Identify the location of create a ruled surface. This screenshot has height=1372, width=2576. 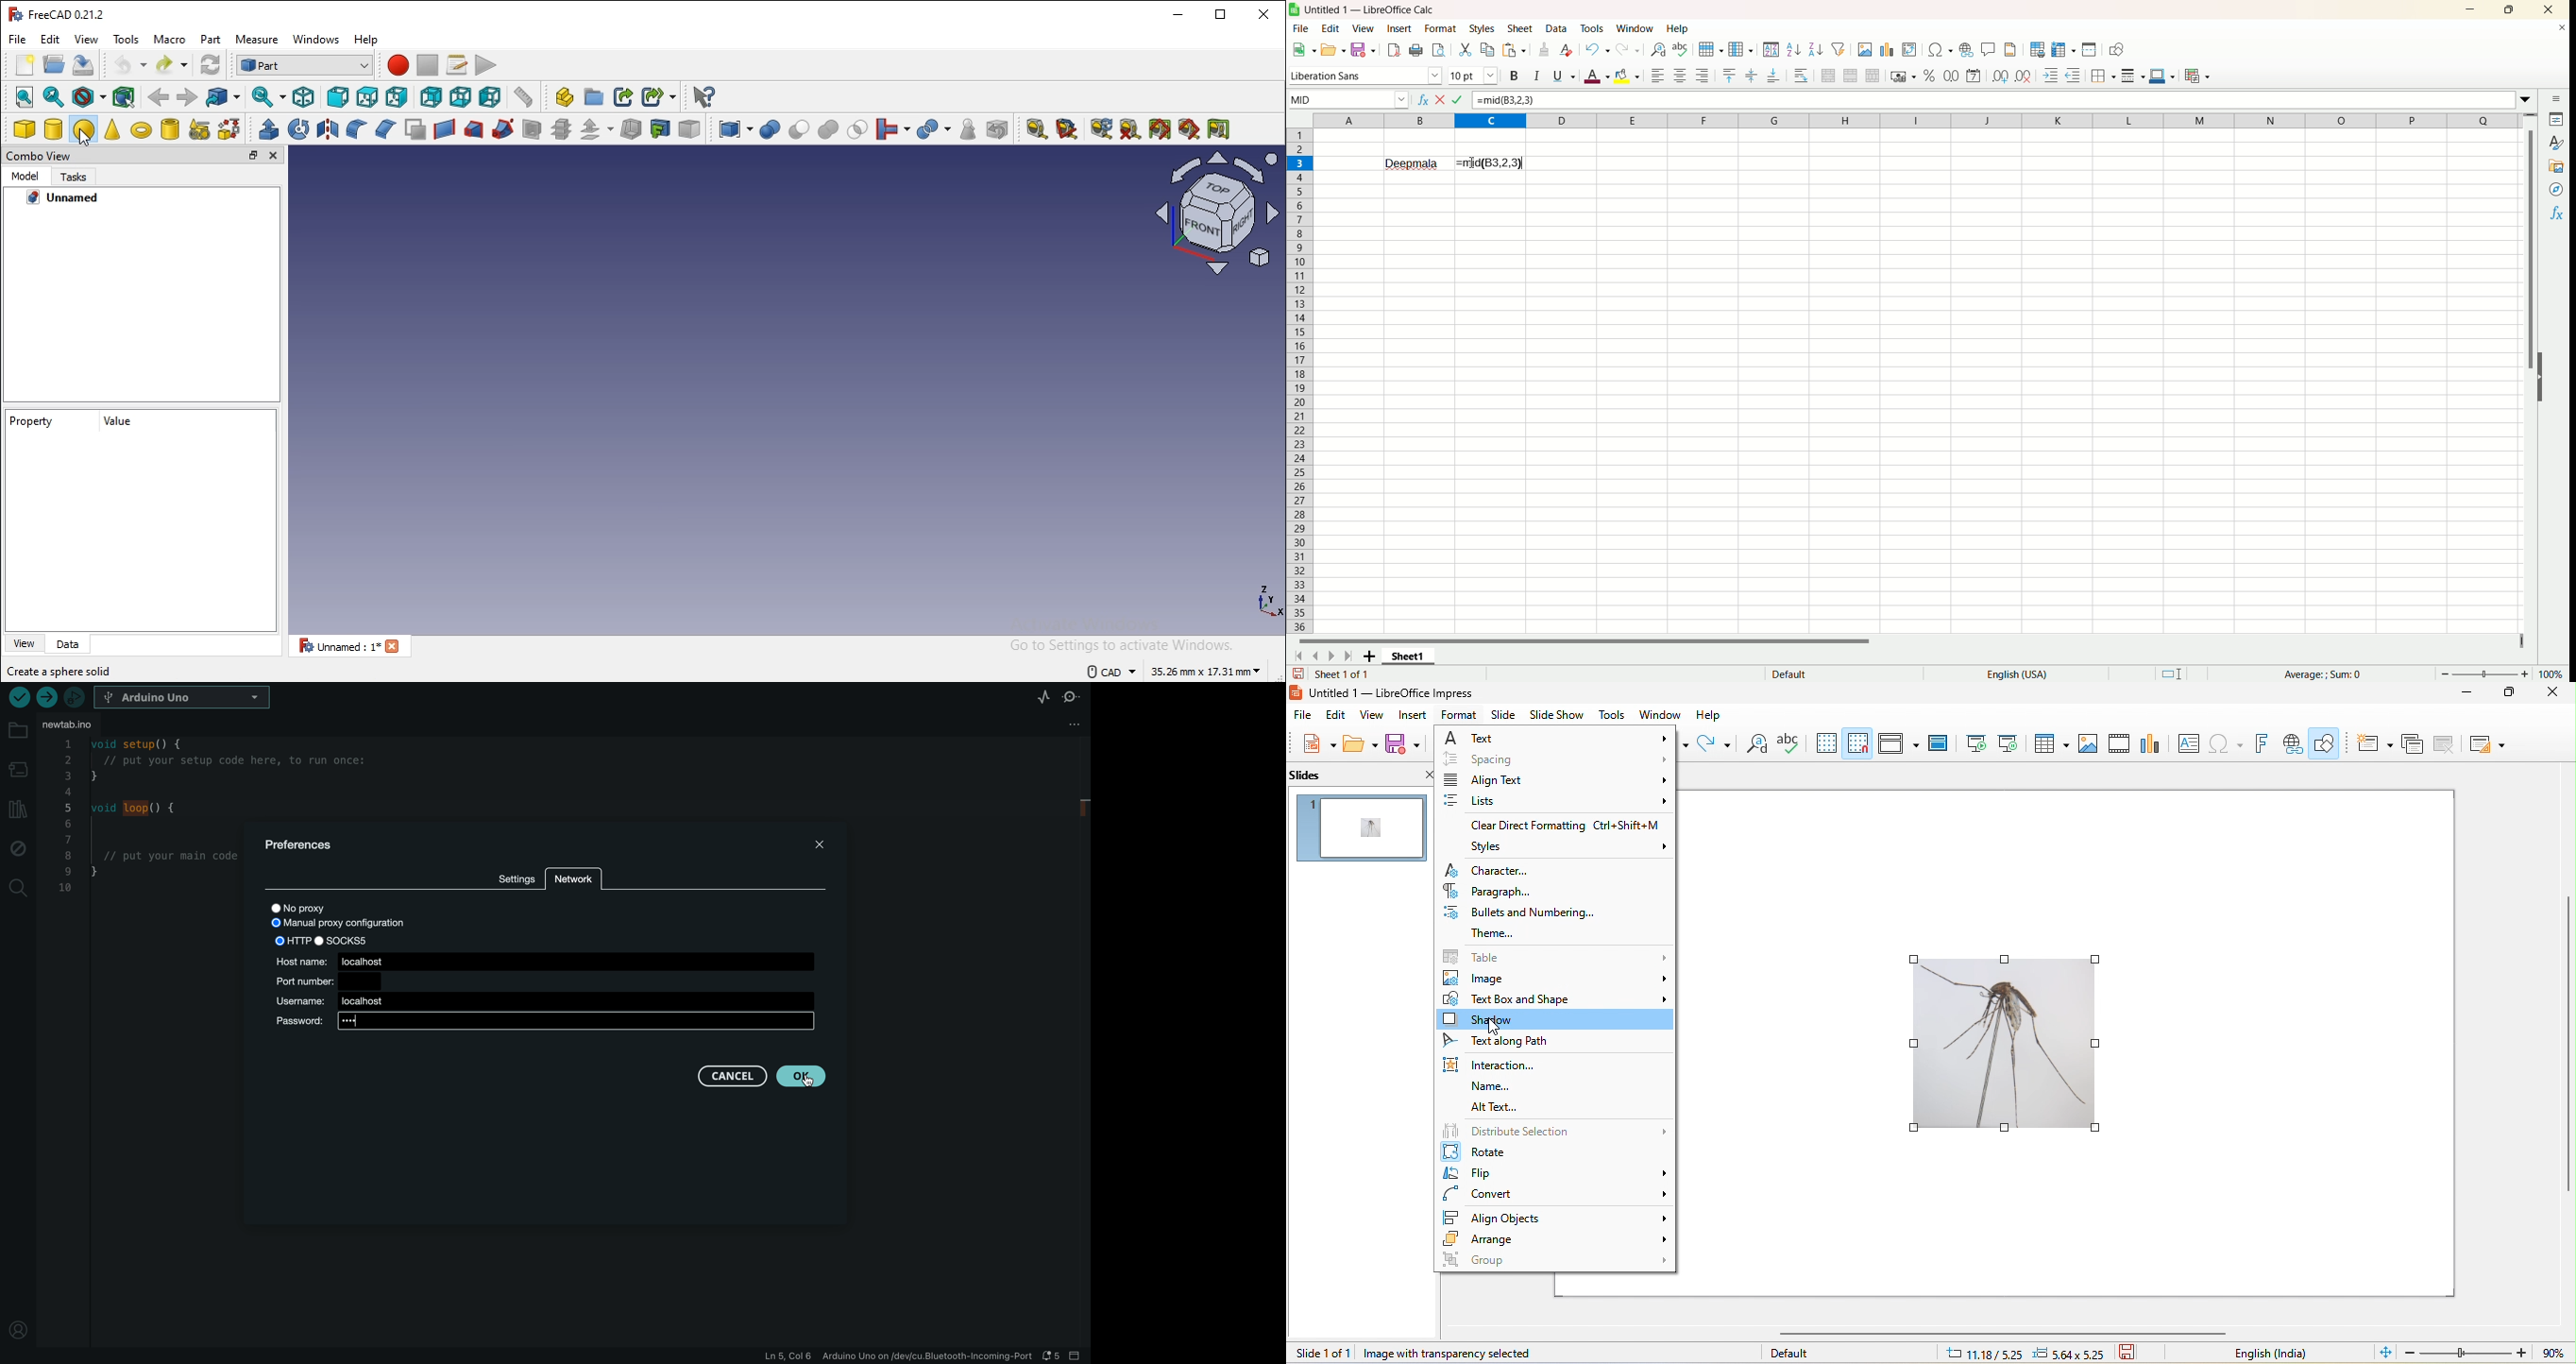
(446, 129).